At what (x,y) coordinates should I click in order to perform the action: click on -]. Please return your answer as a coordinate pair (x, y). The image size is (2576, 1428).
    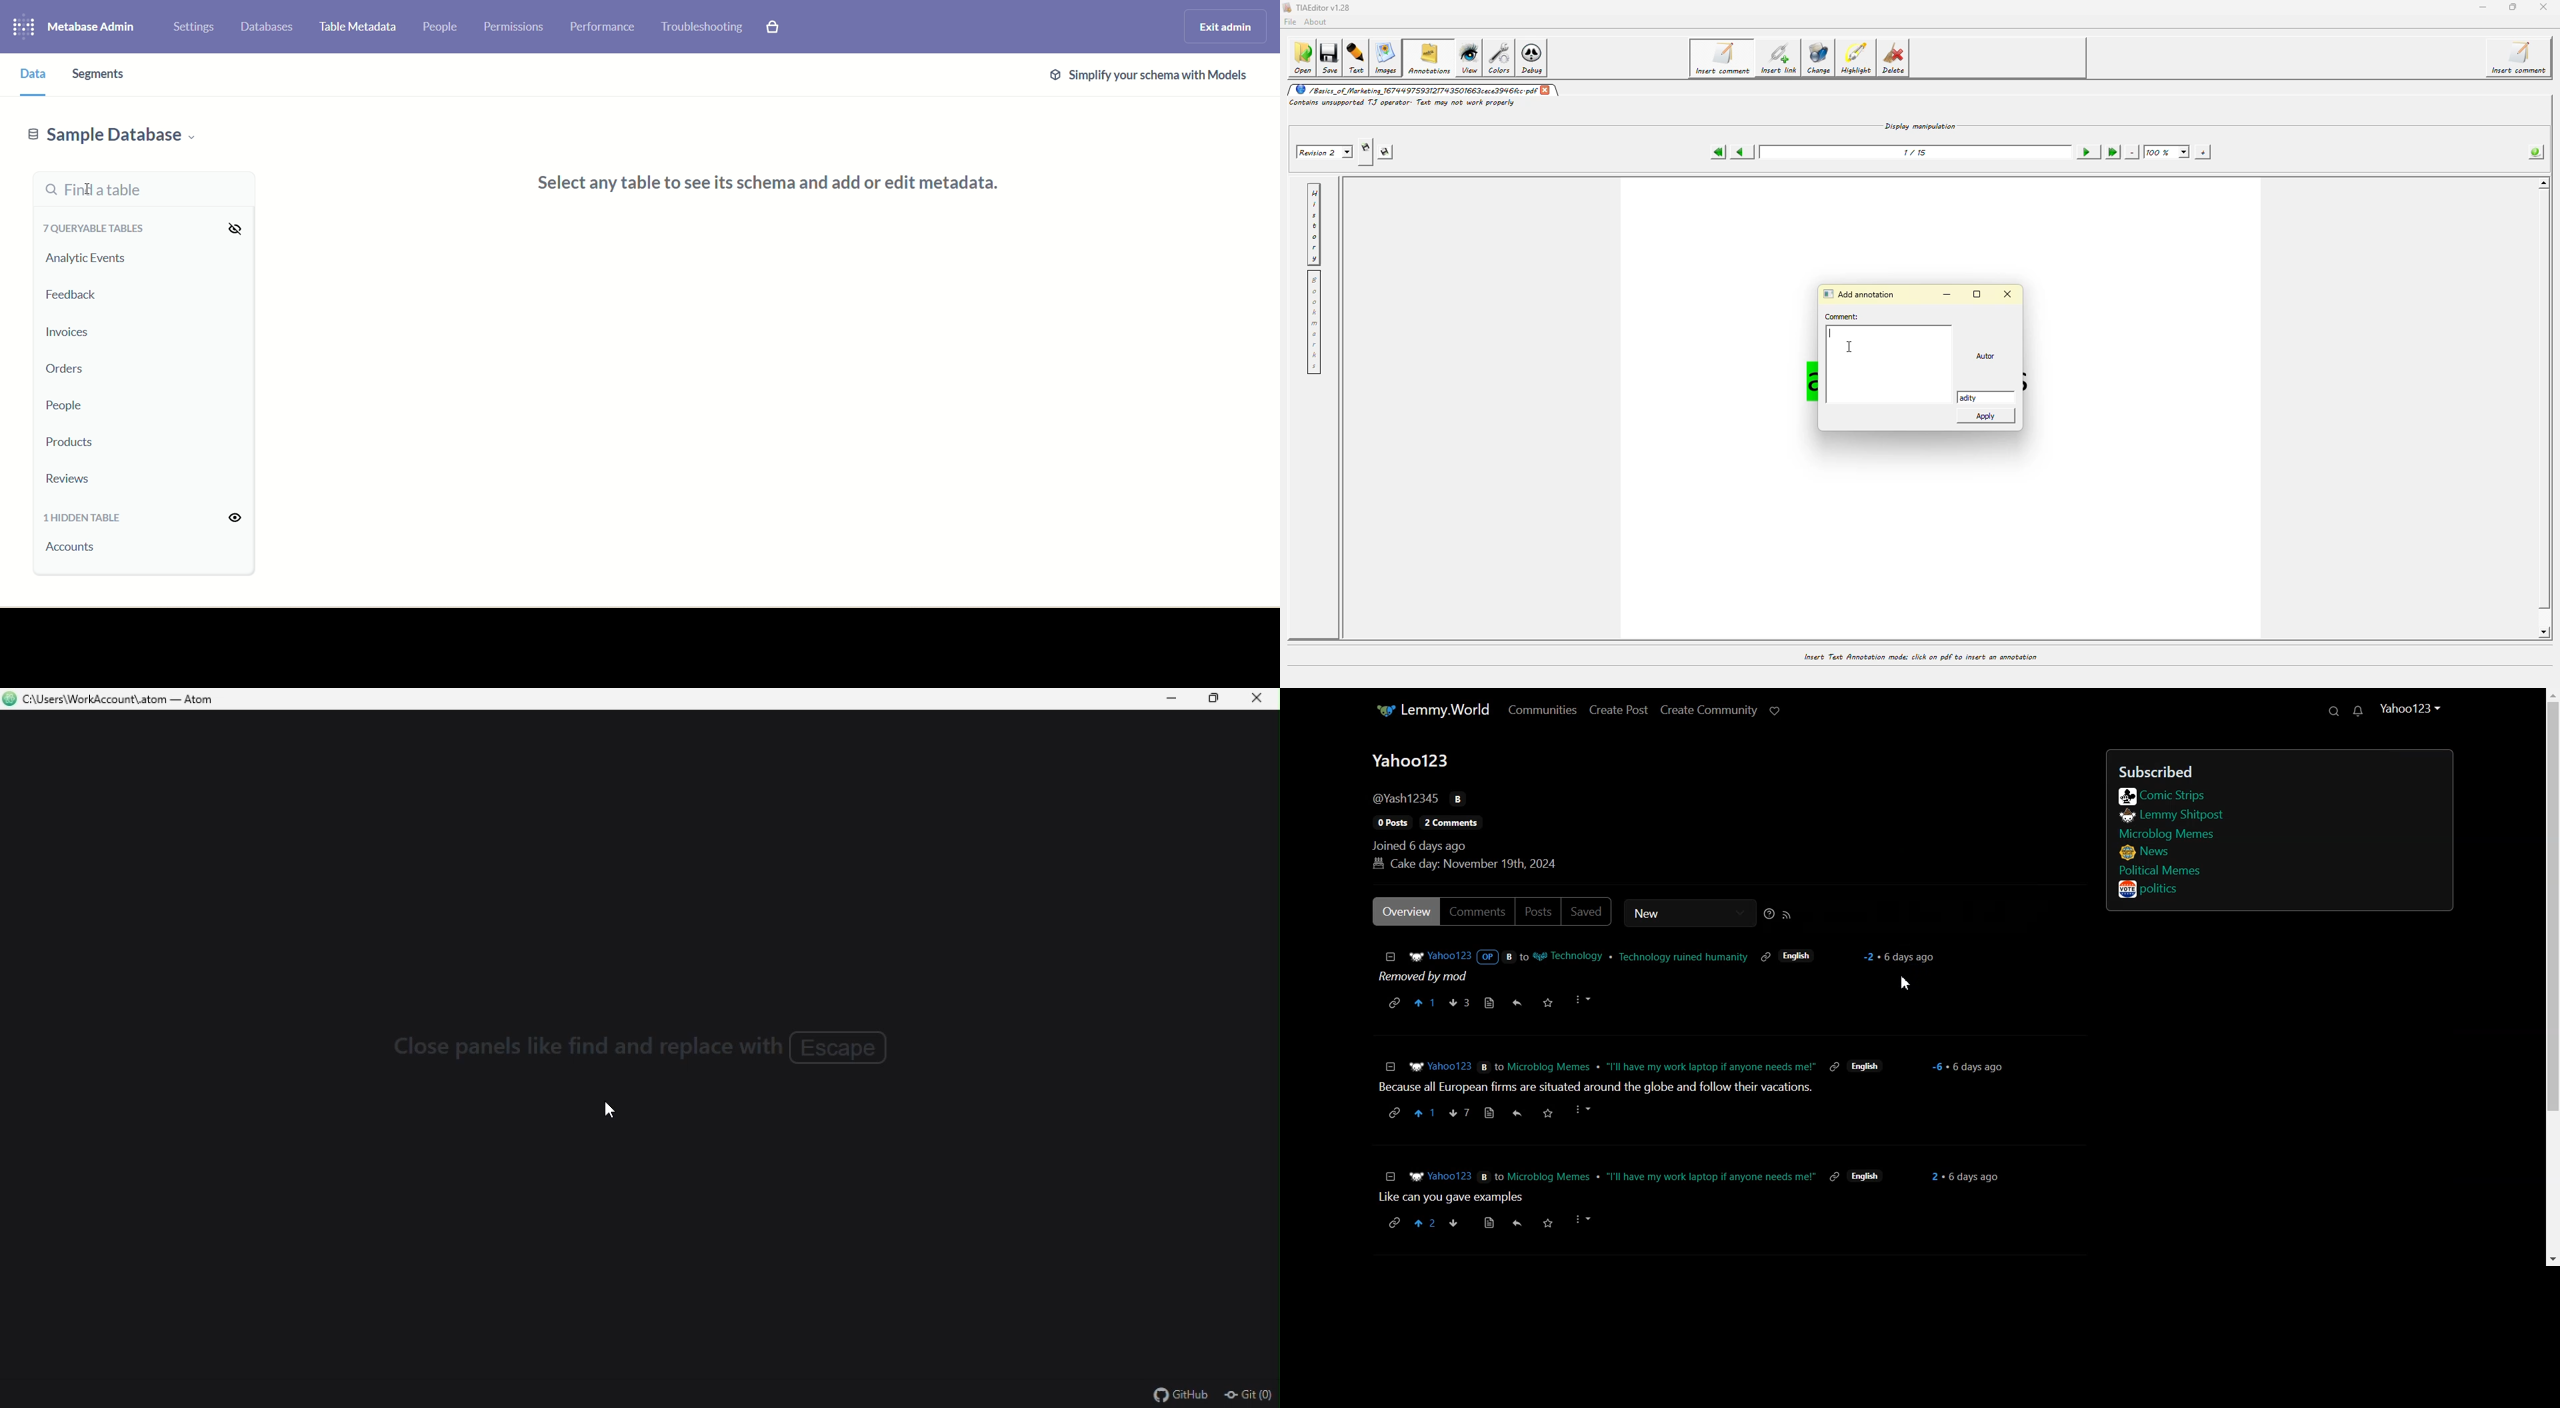
    Looking at the image, I should click on (1391, 1067).